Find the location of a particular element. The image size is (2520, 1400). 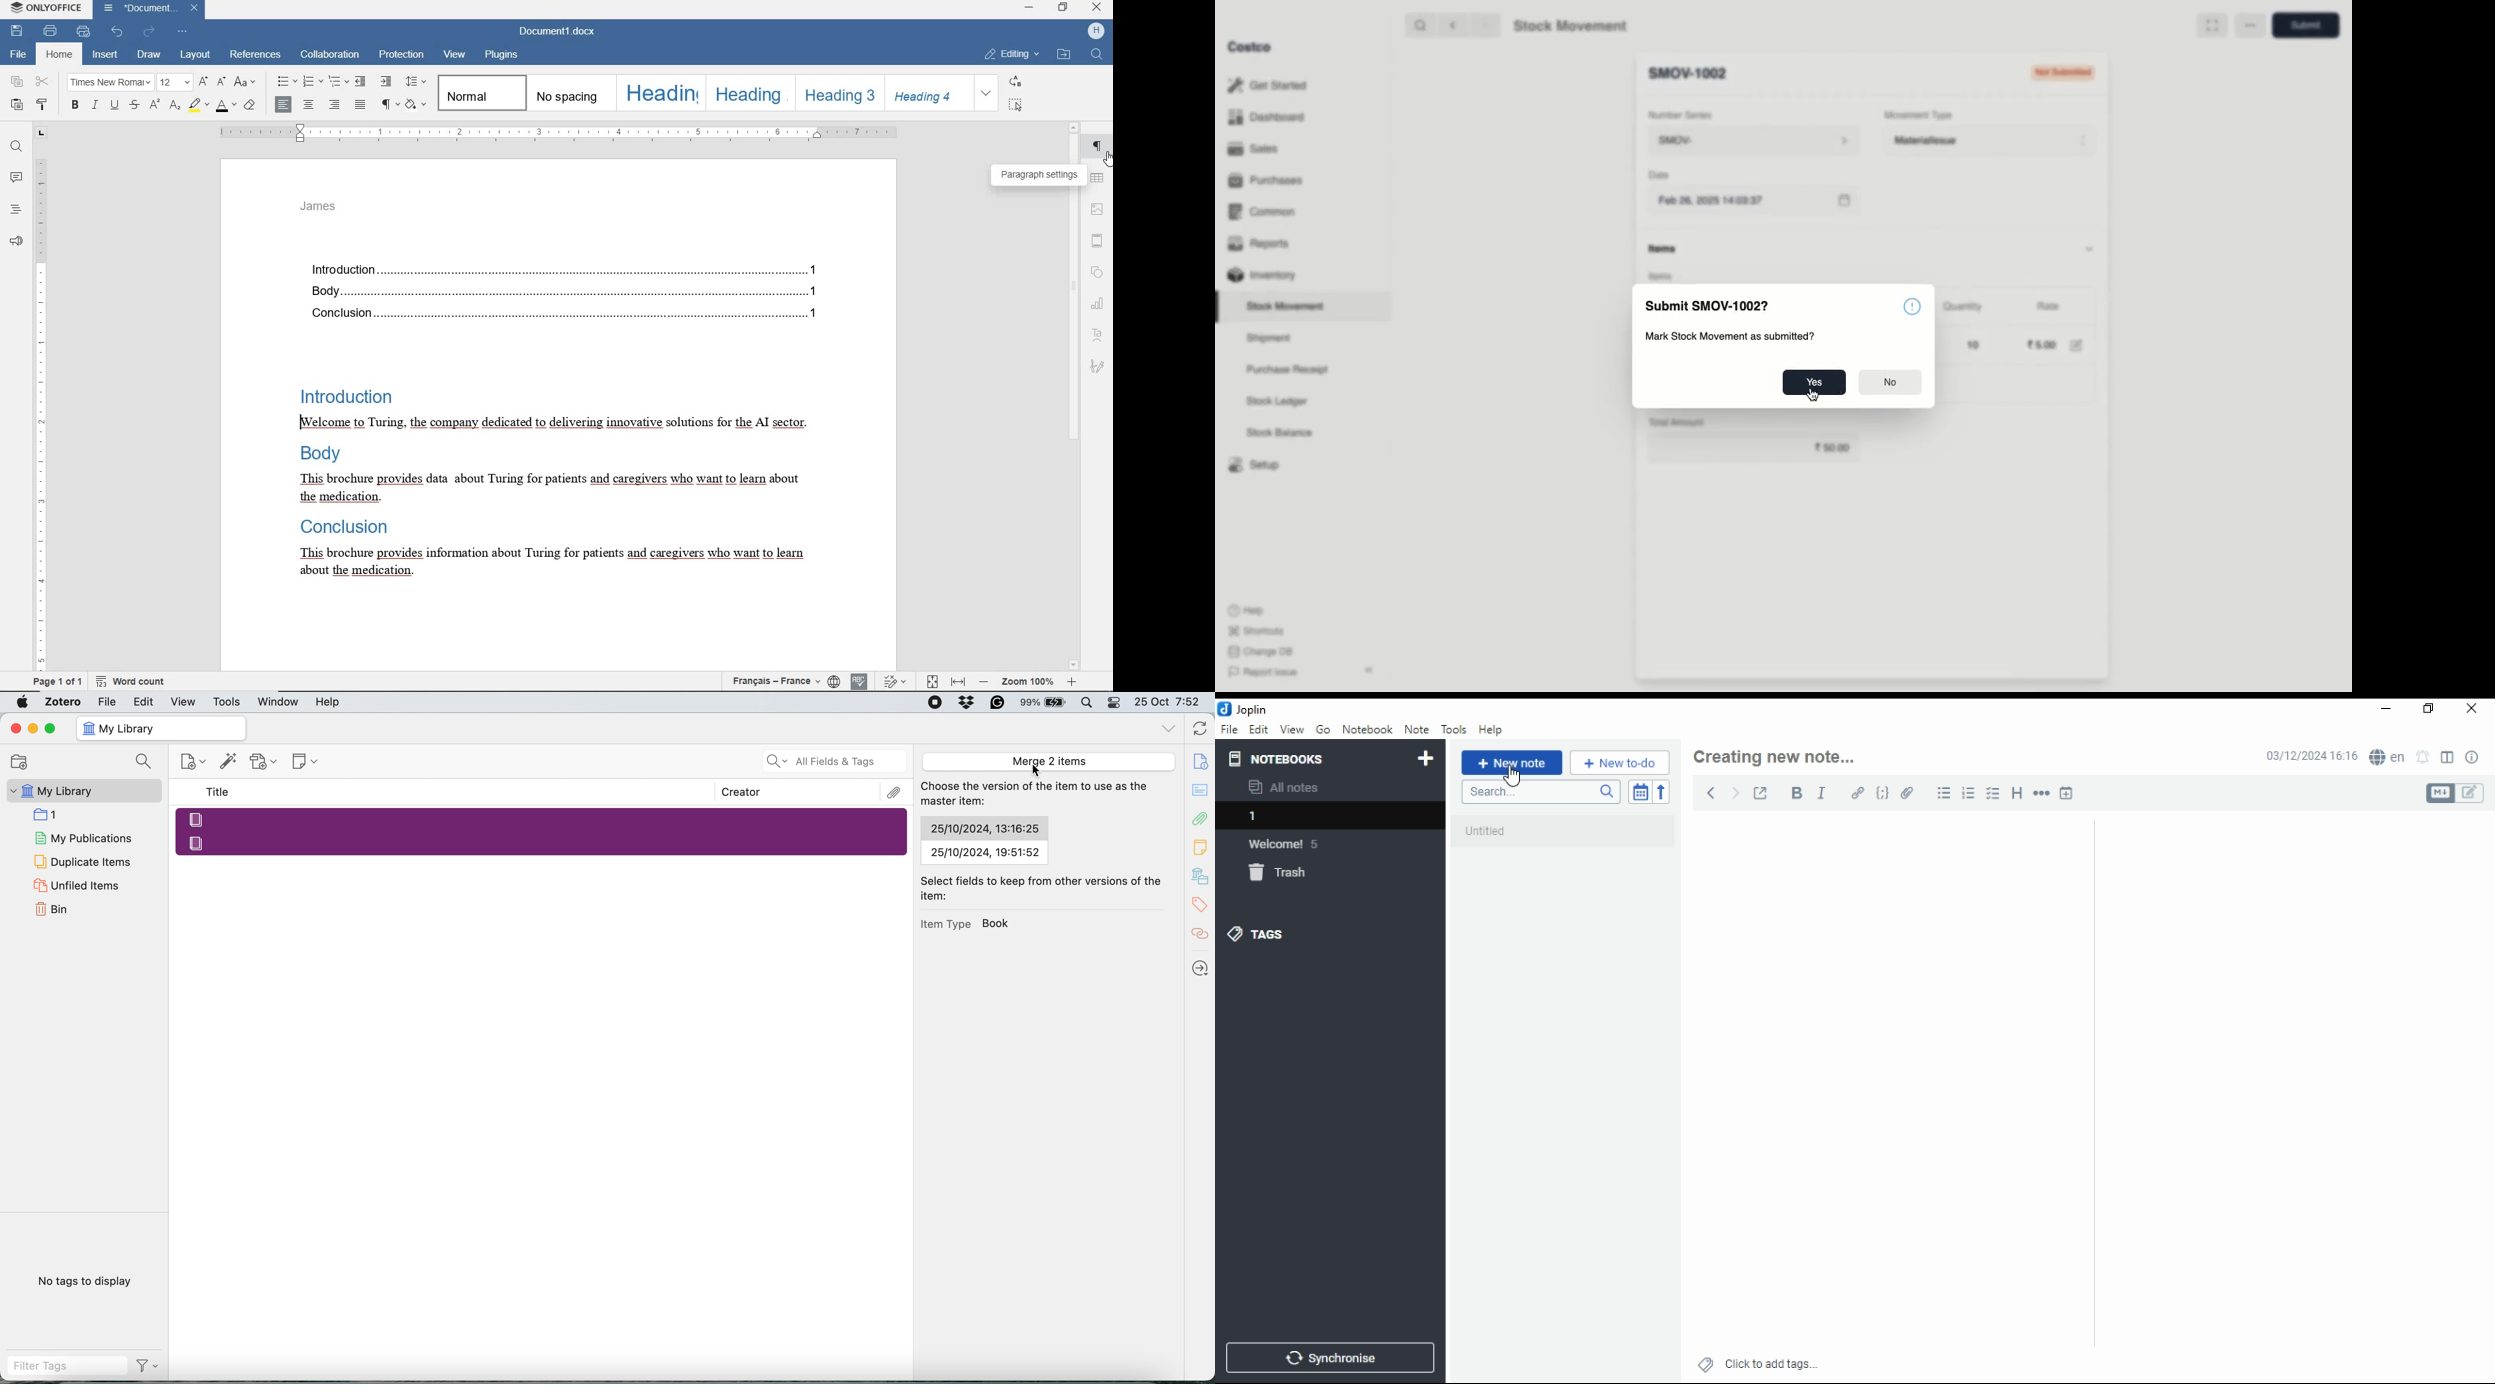

select all is located at coordinates (1017, 106).